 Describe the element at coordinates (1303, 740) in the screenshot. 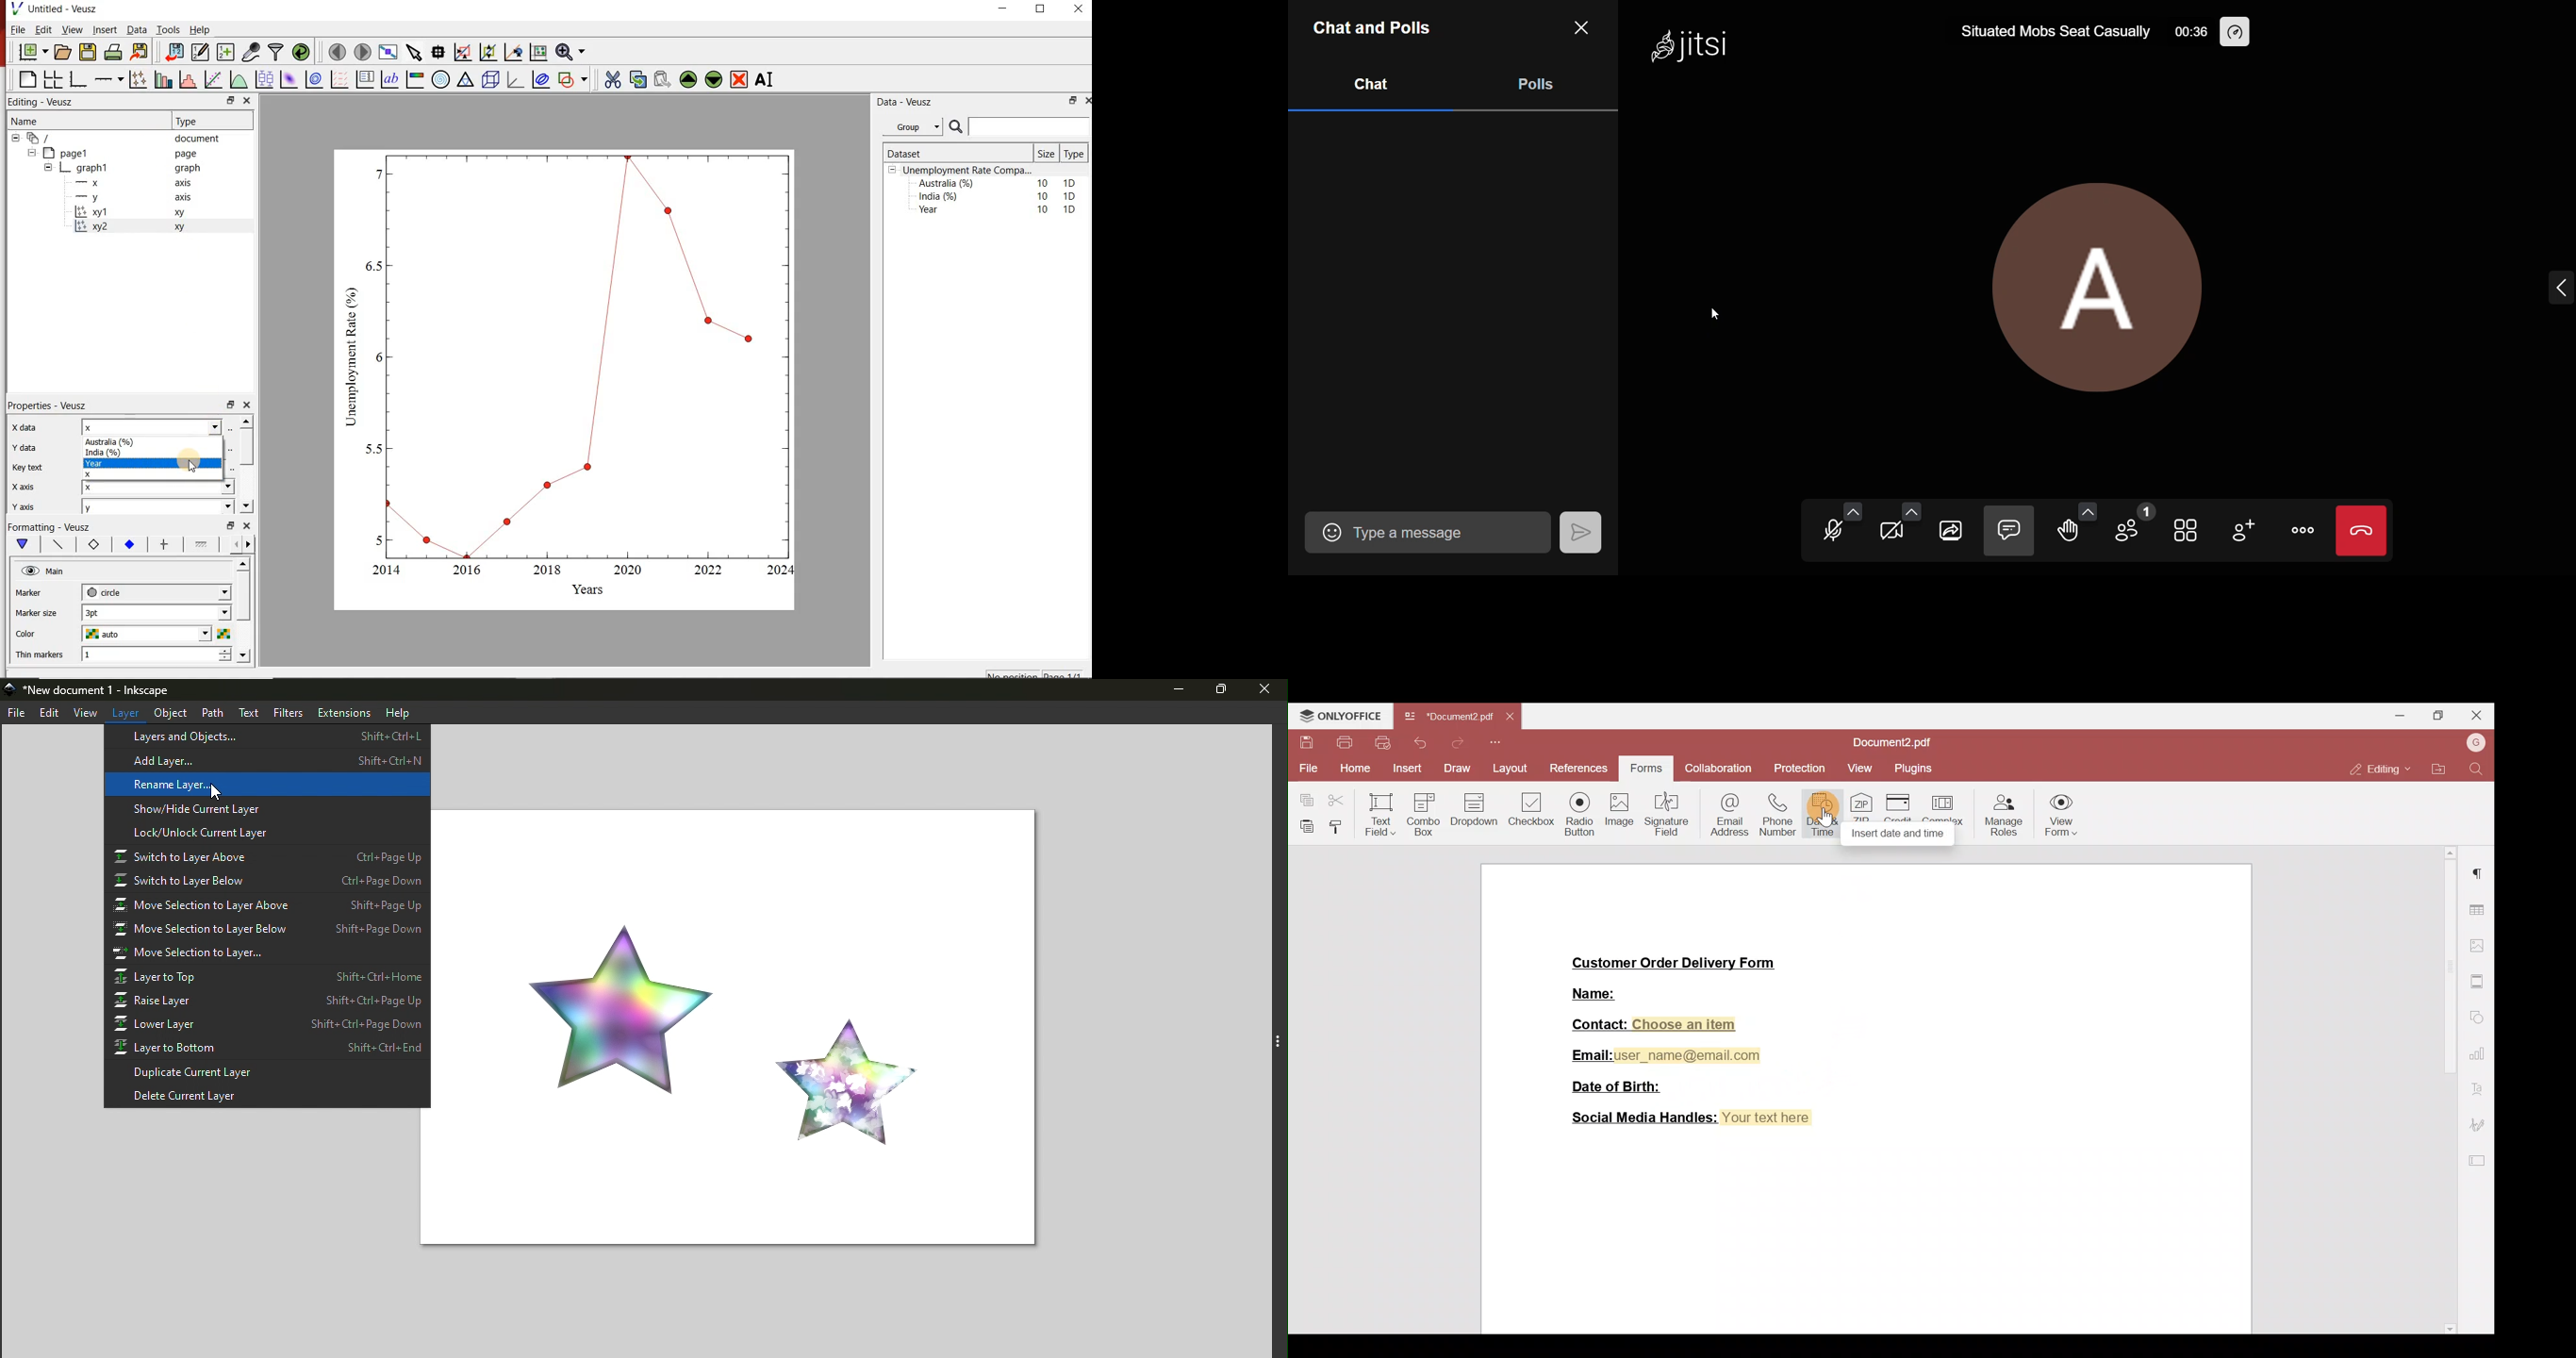

I see `Save` at that location.